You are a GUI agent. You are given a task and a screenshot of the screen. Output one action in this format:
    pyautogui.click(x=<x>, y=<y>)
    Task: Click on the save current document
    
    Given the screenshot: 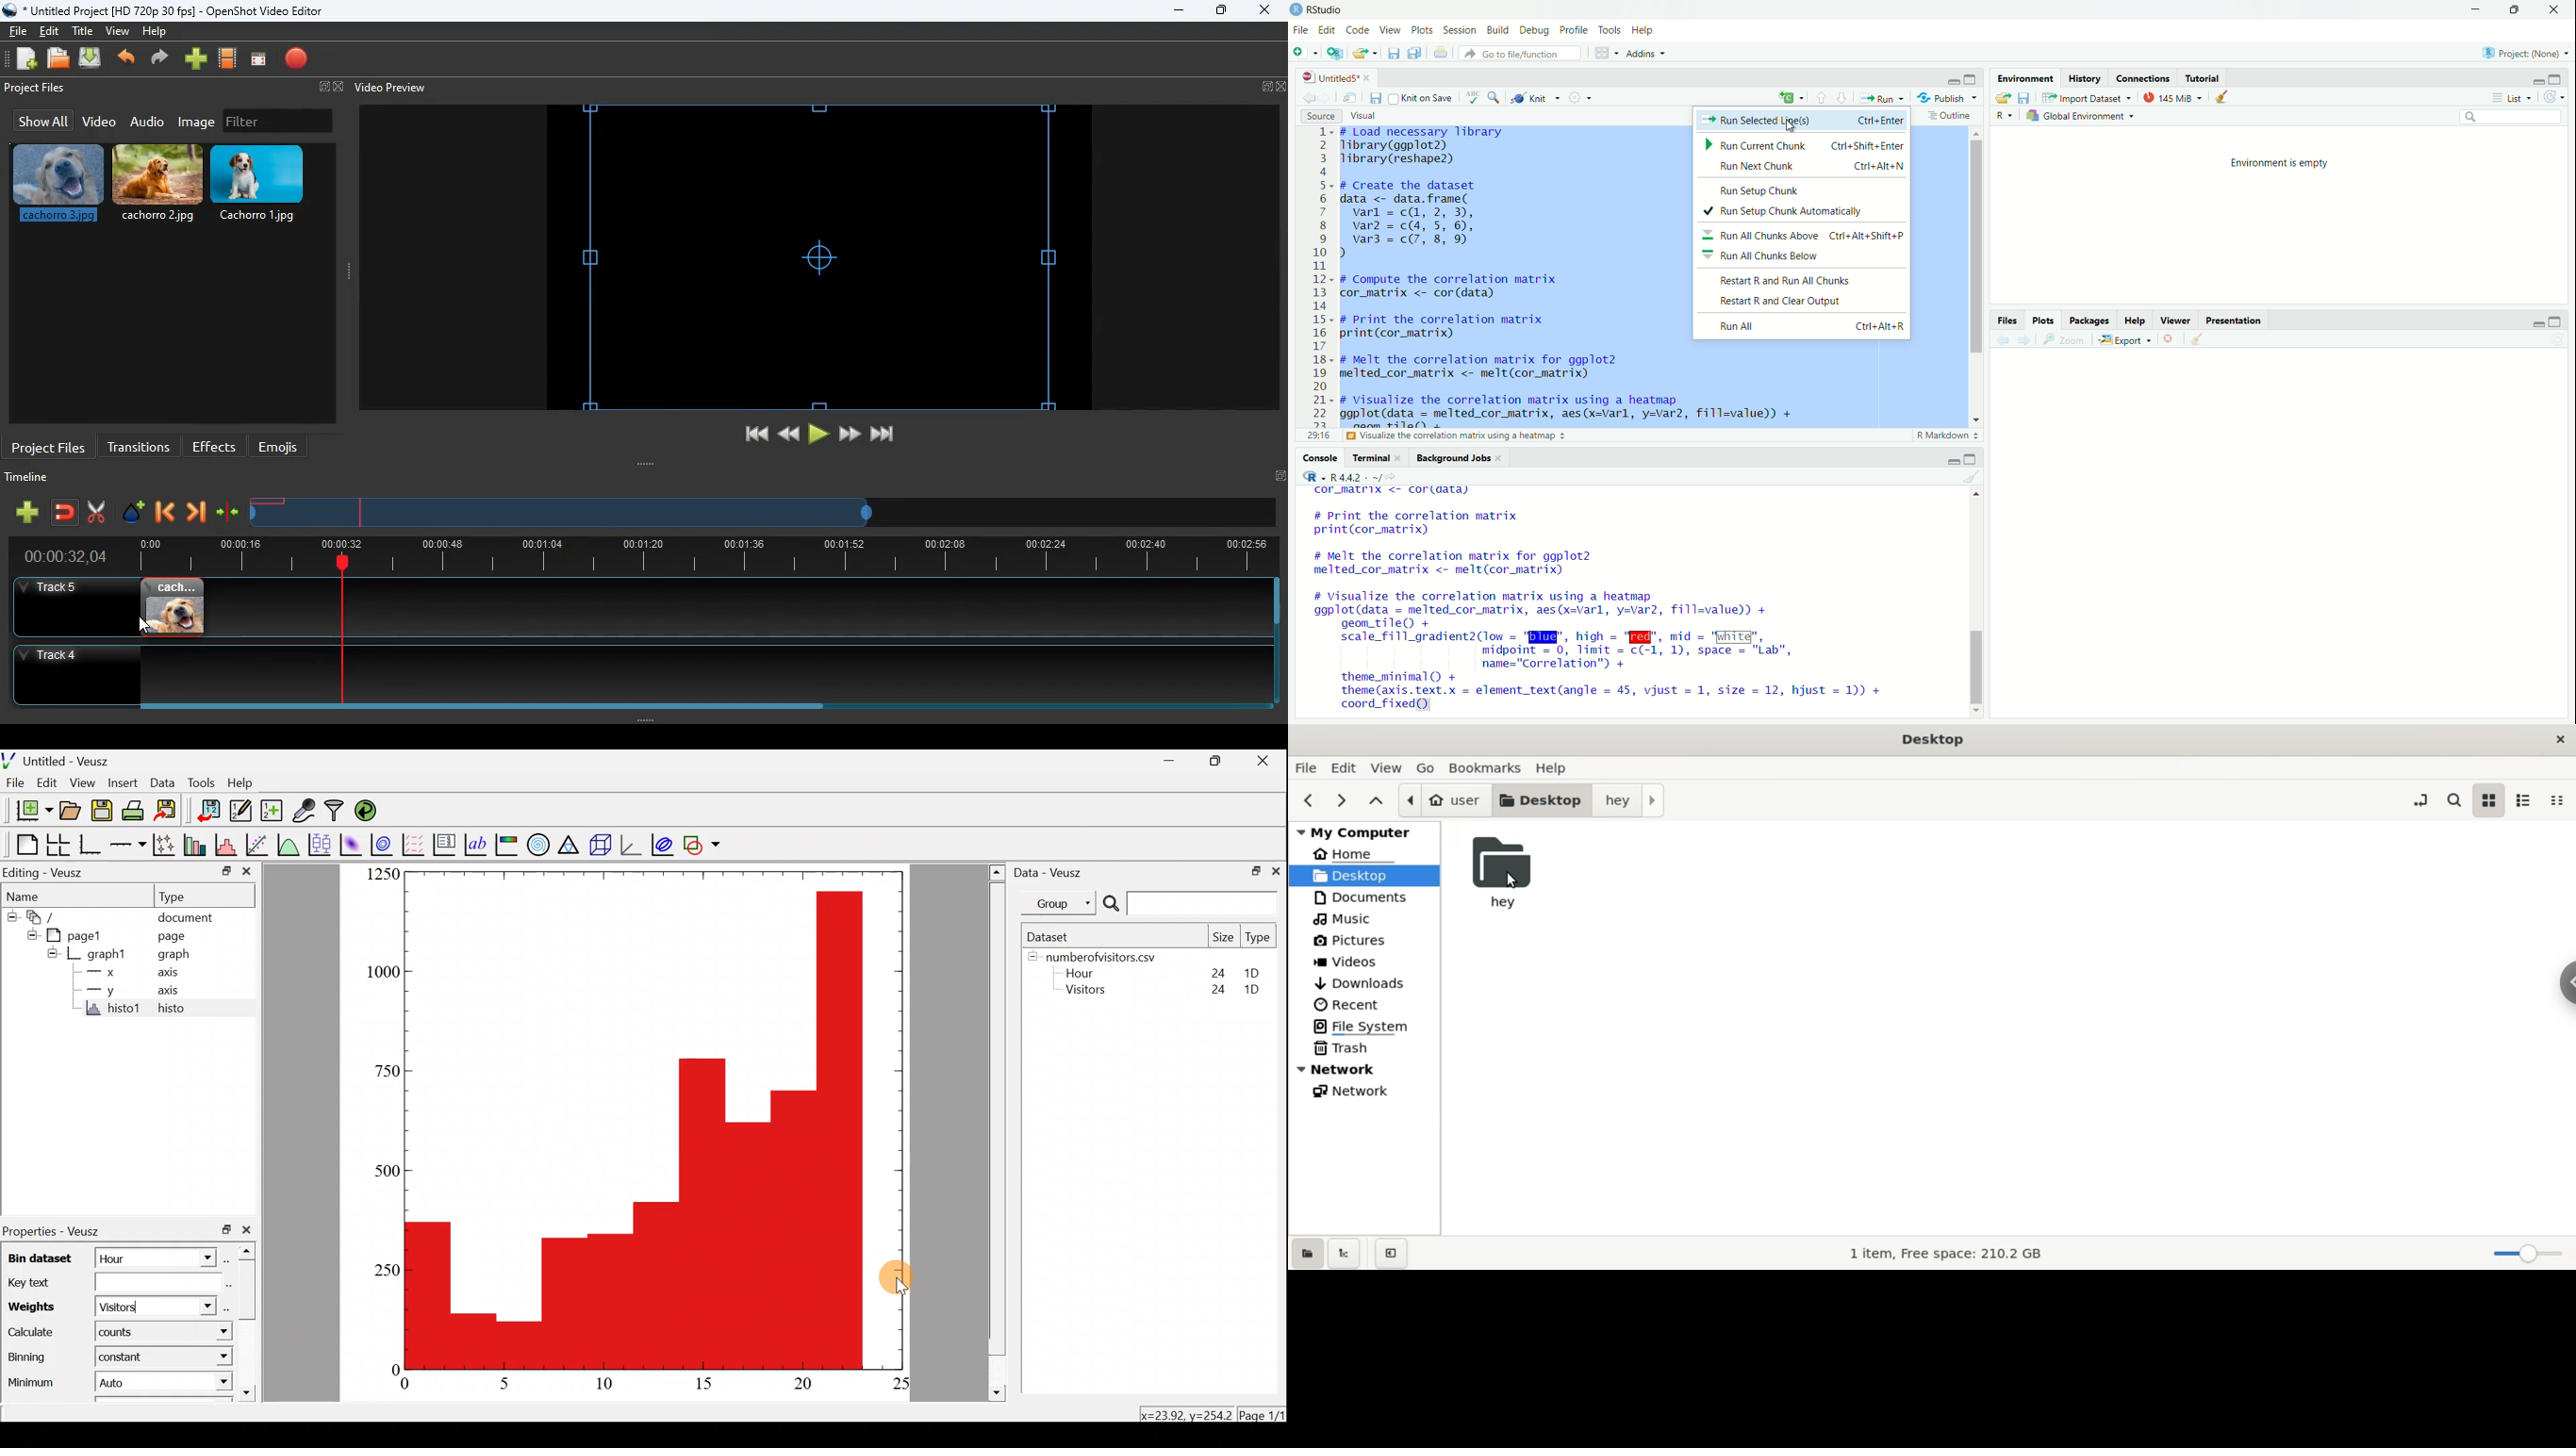 What is the action you would take?
    pyautogui.click(x=1377, y=99)
    